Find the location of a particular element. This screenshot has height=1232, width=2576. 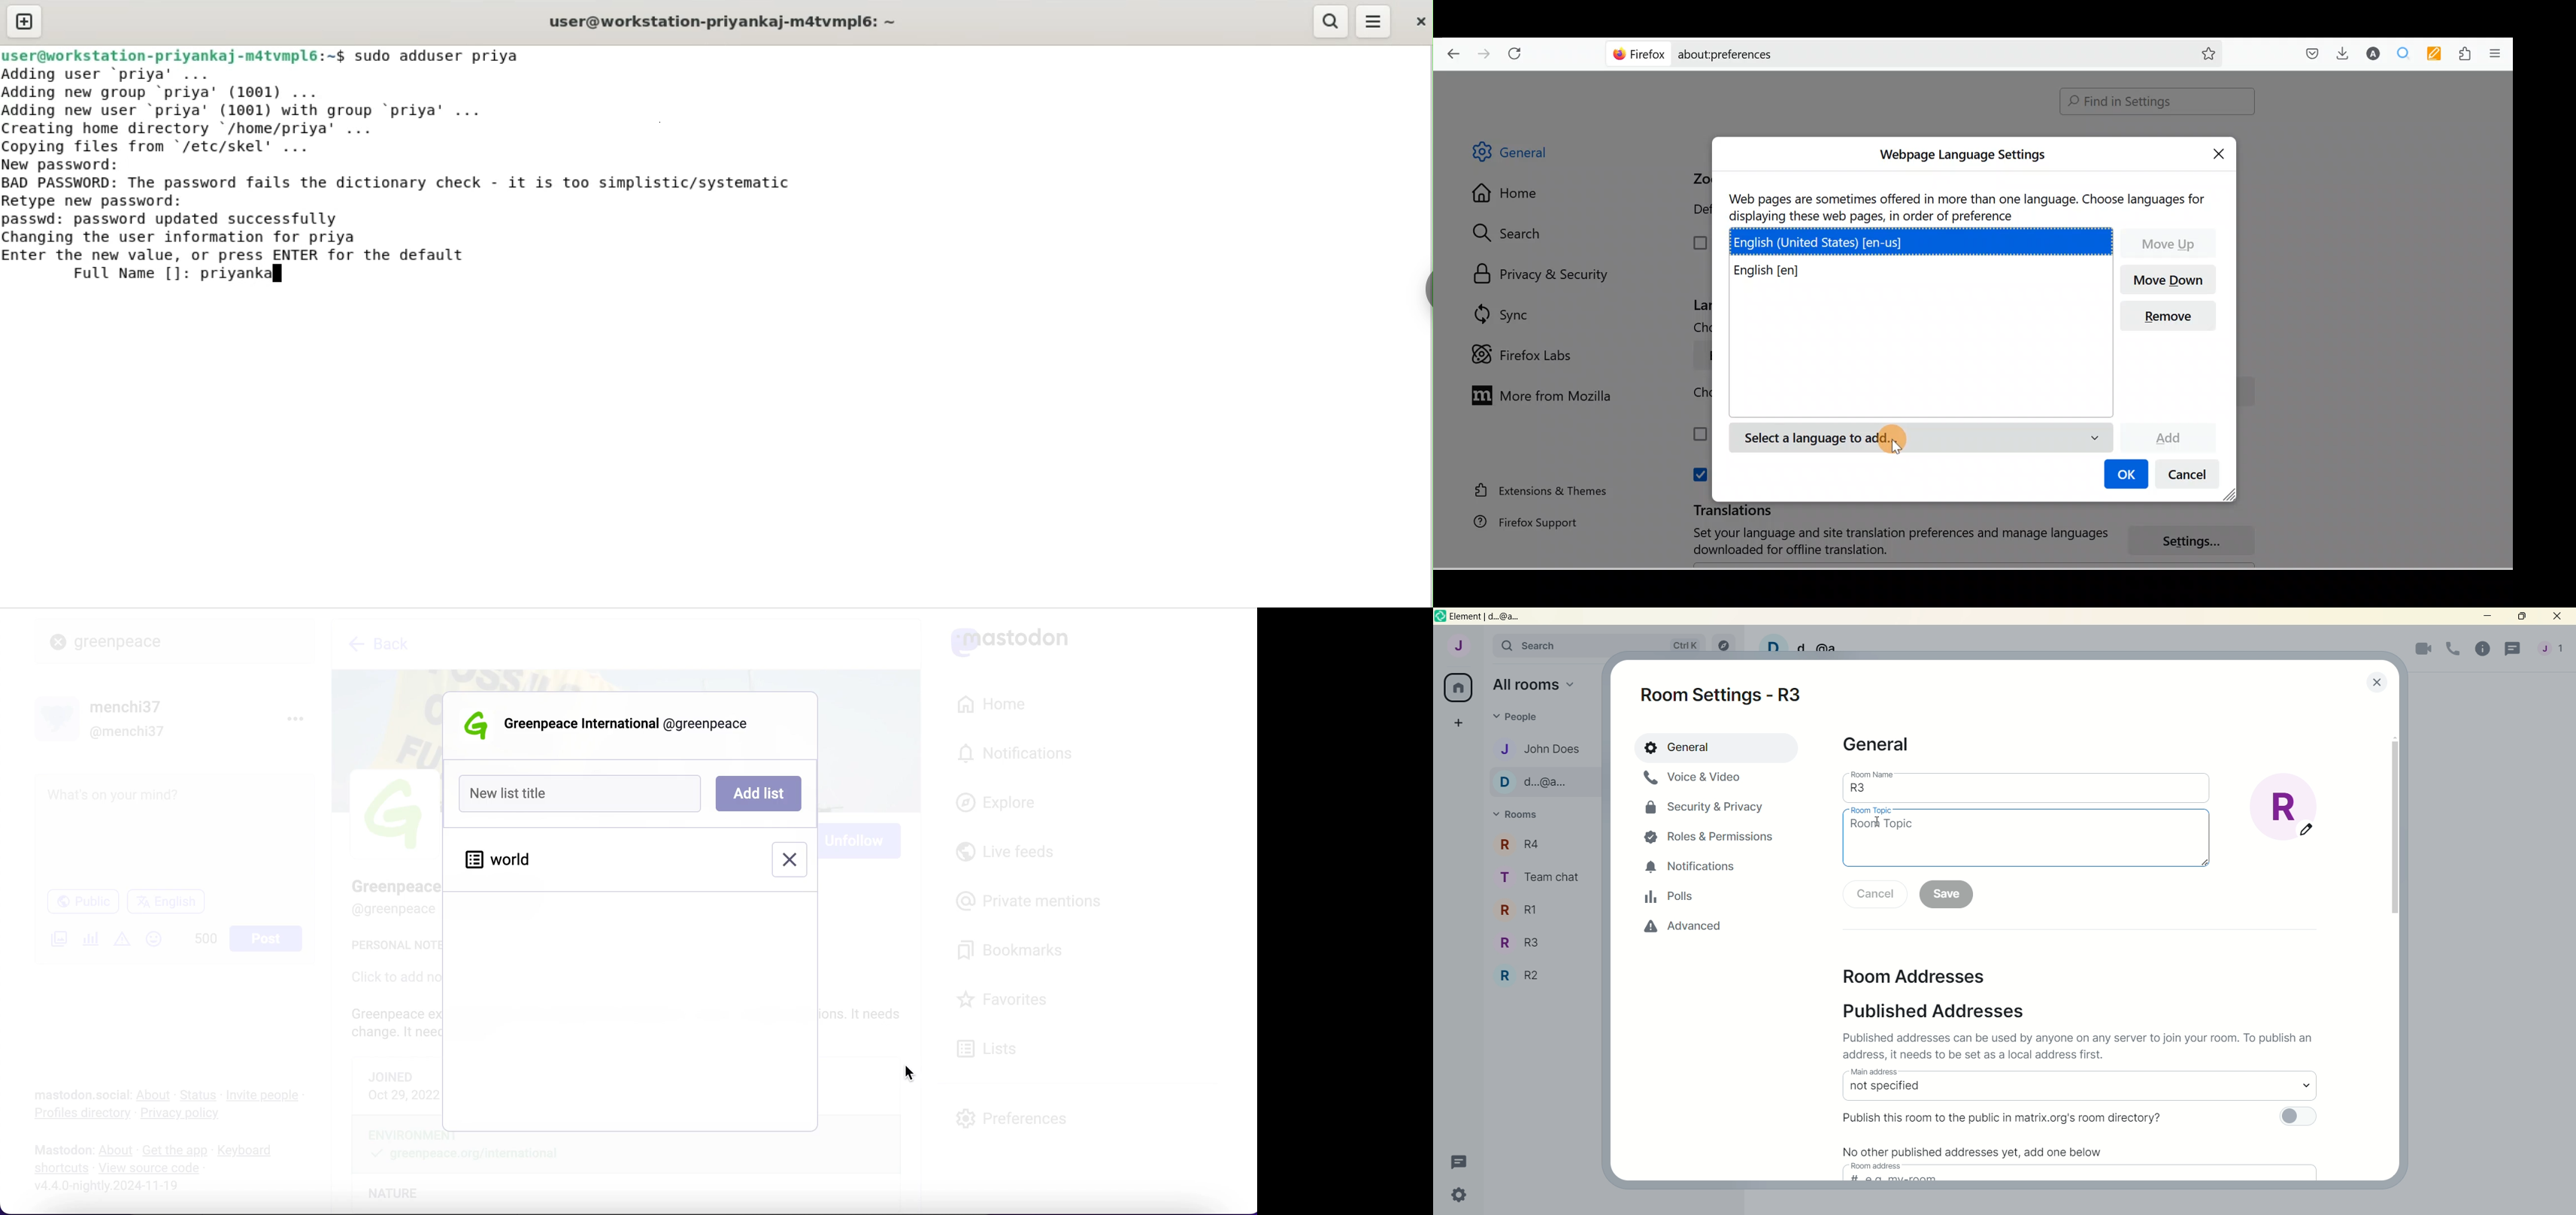

threads is located at coordinates (2514, 650).